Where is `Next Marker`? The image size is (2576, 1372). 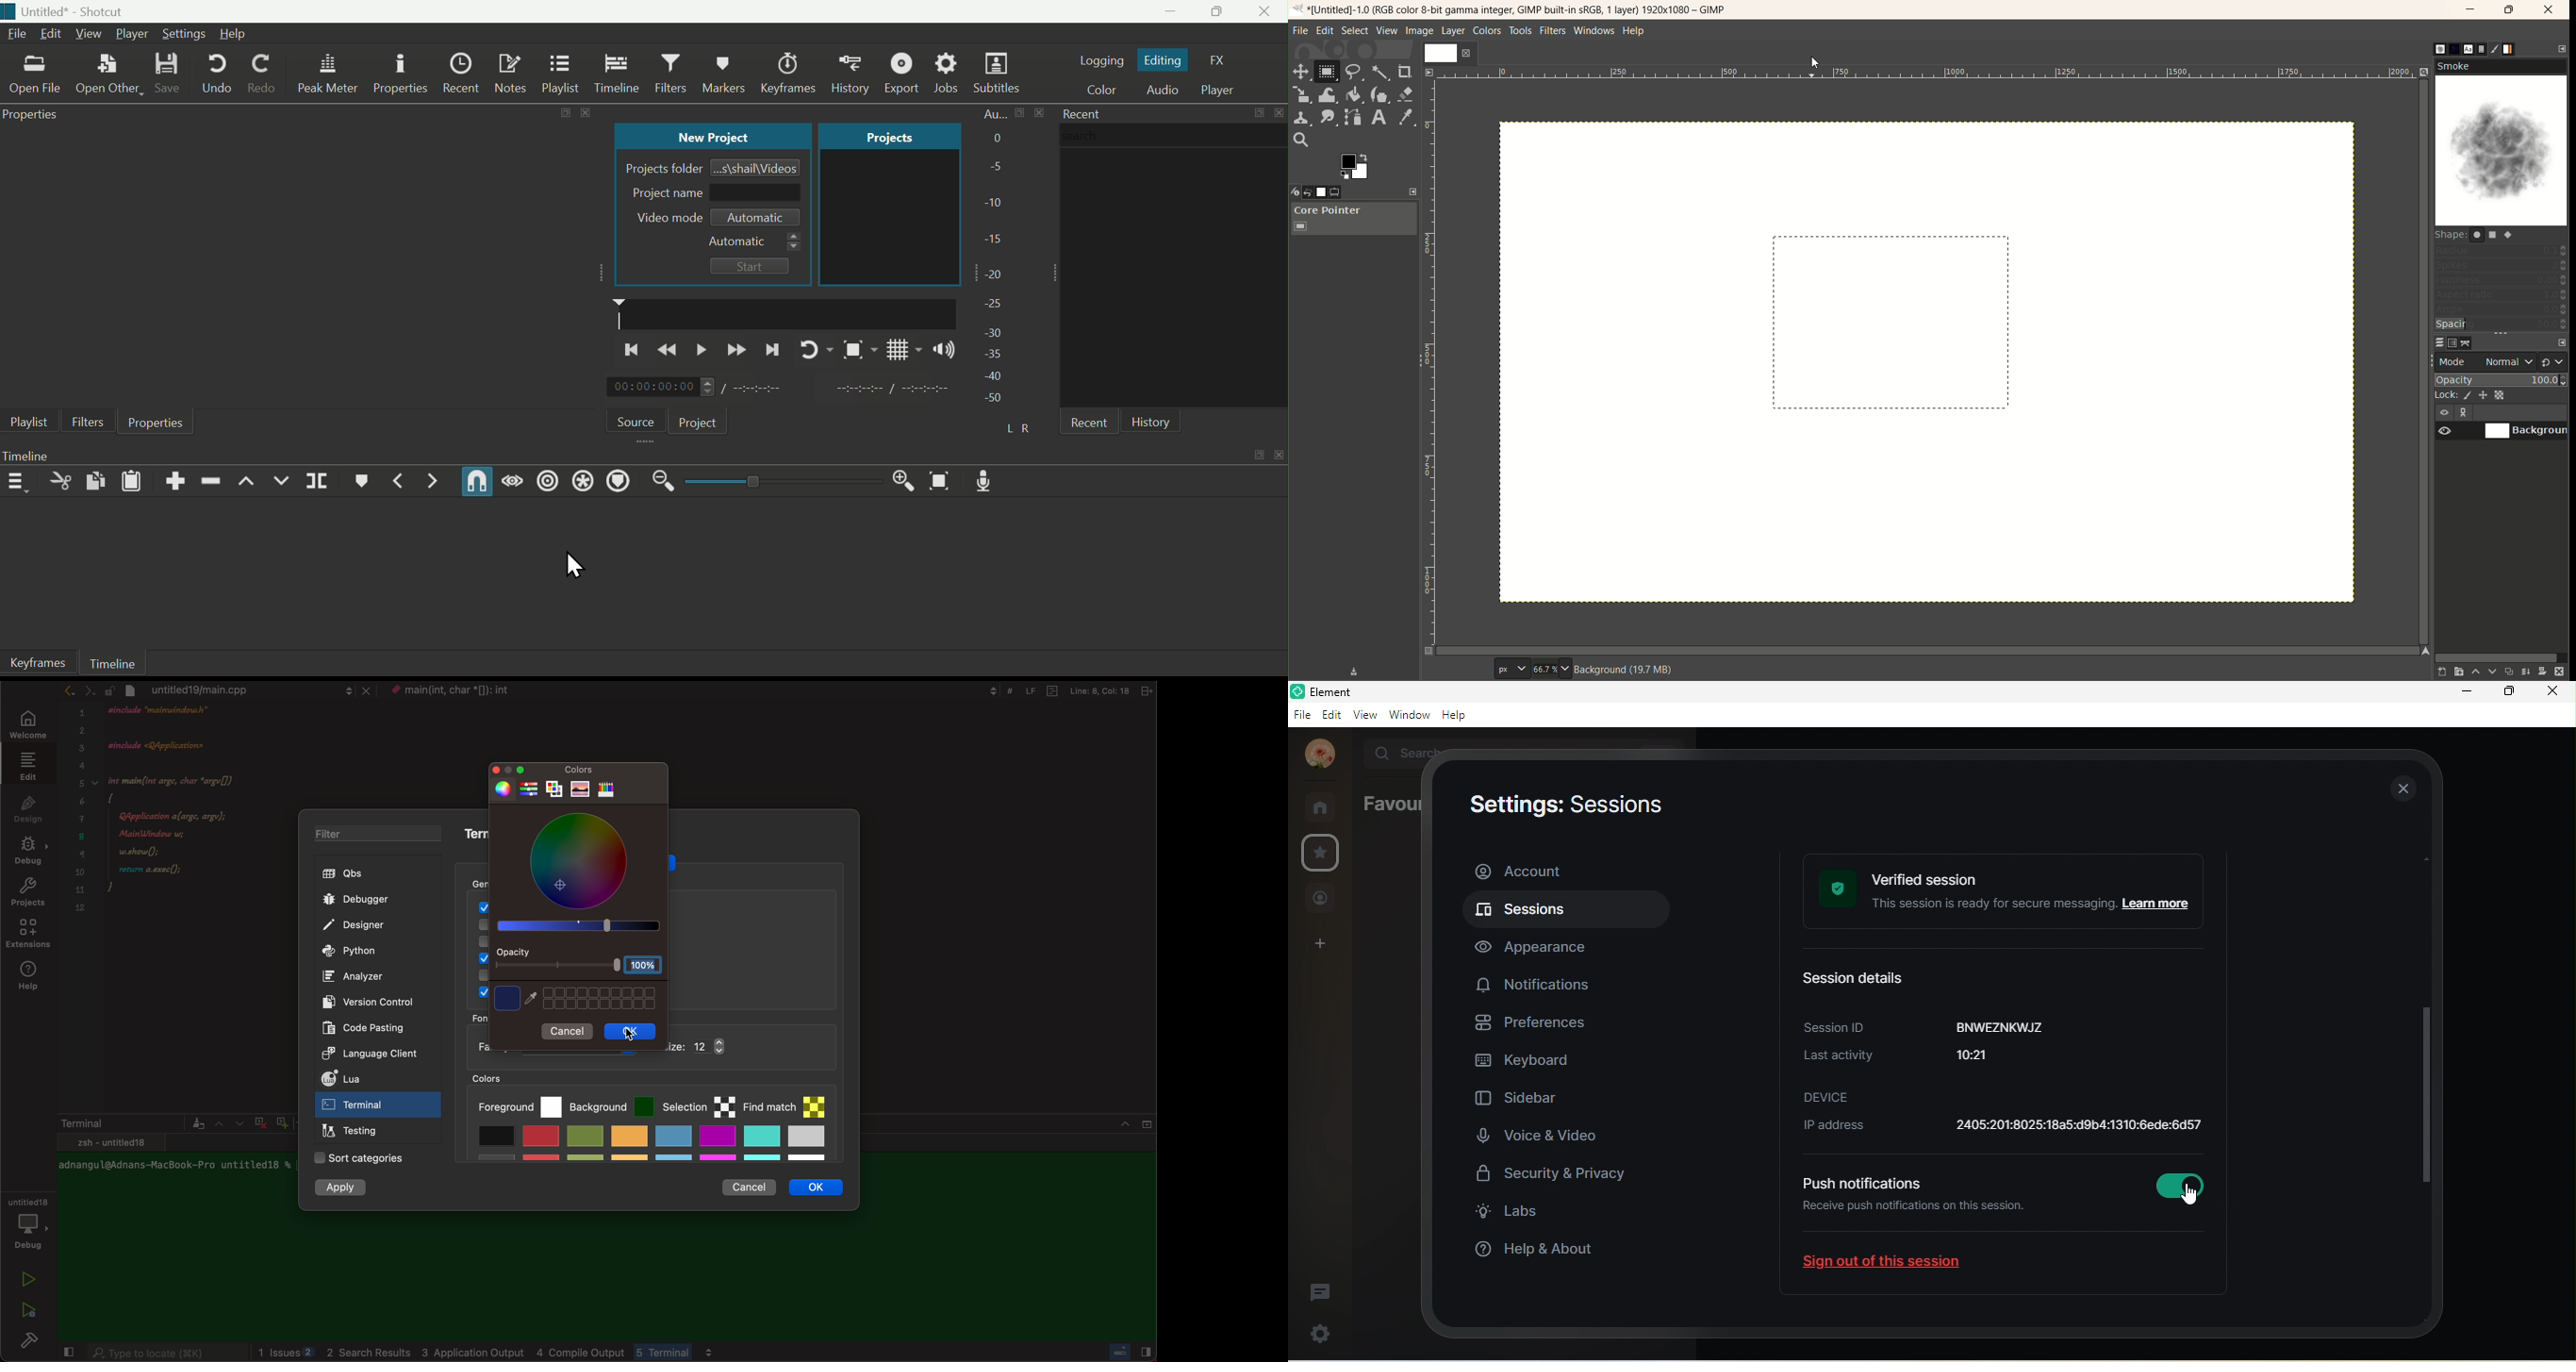
Next Marker is located at coordinates (433, 481).